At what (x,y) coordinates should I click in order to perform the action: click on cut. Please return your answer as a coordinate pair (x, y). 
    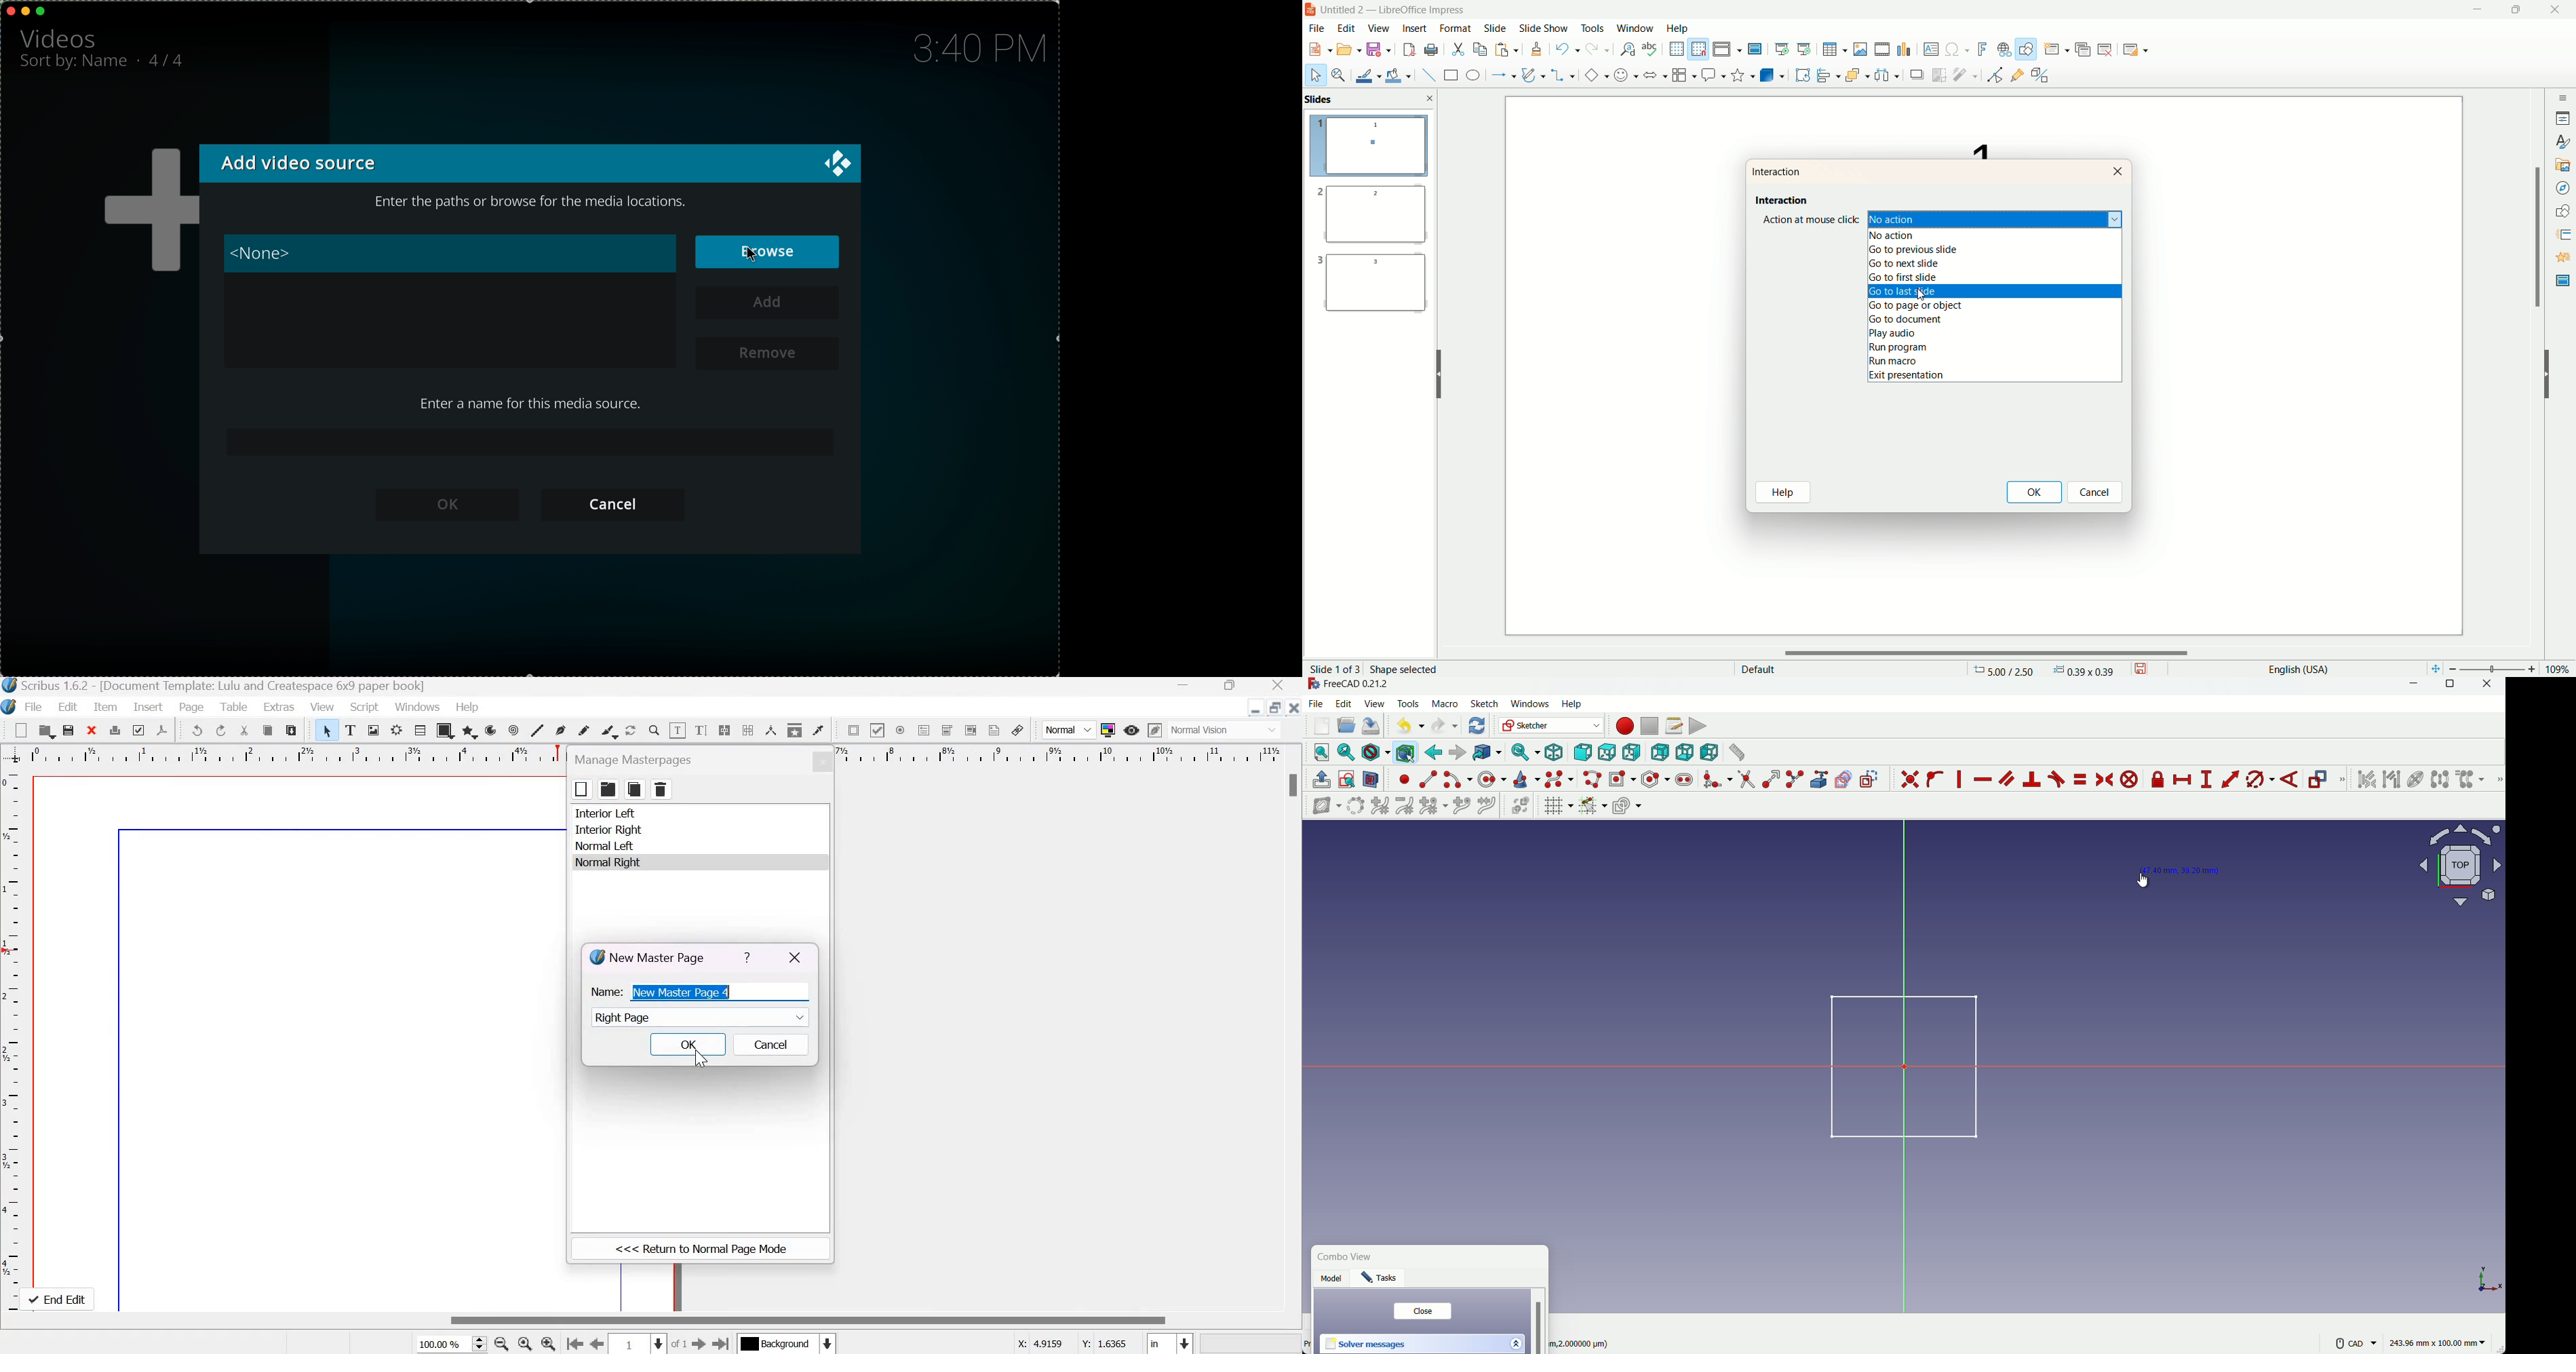
    Looking at the image, I should click on (1459, 48).